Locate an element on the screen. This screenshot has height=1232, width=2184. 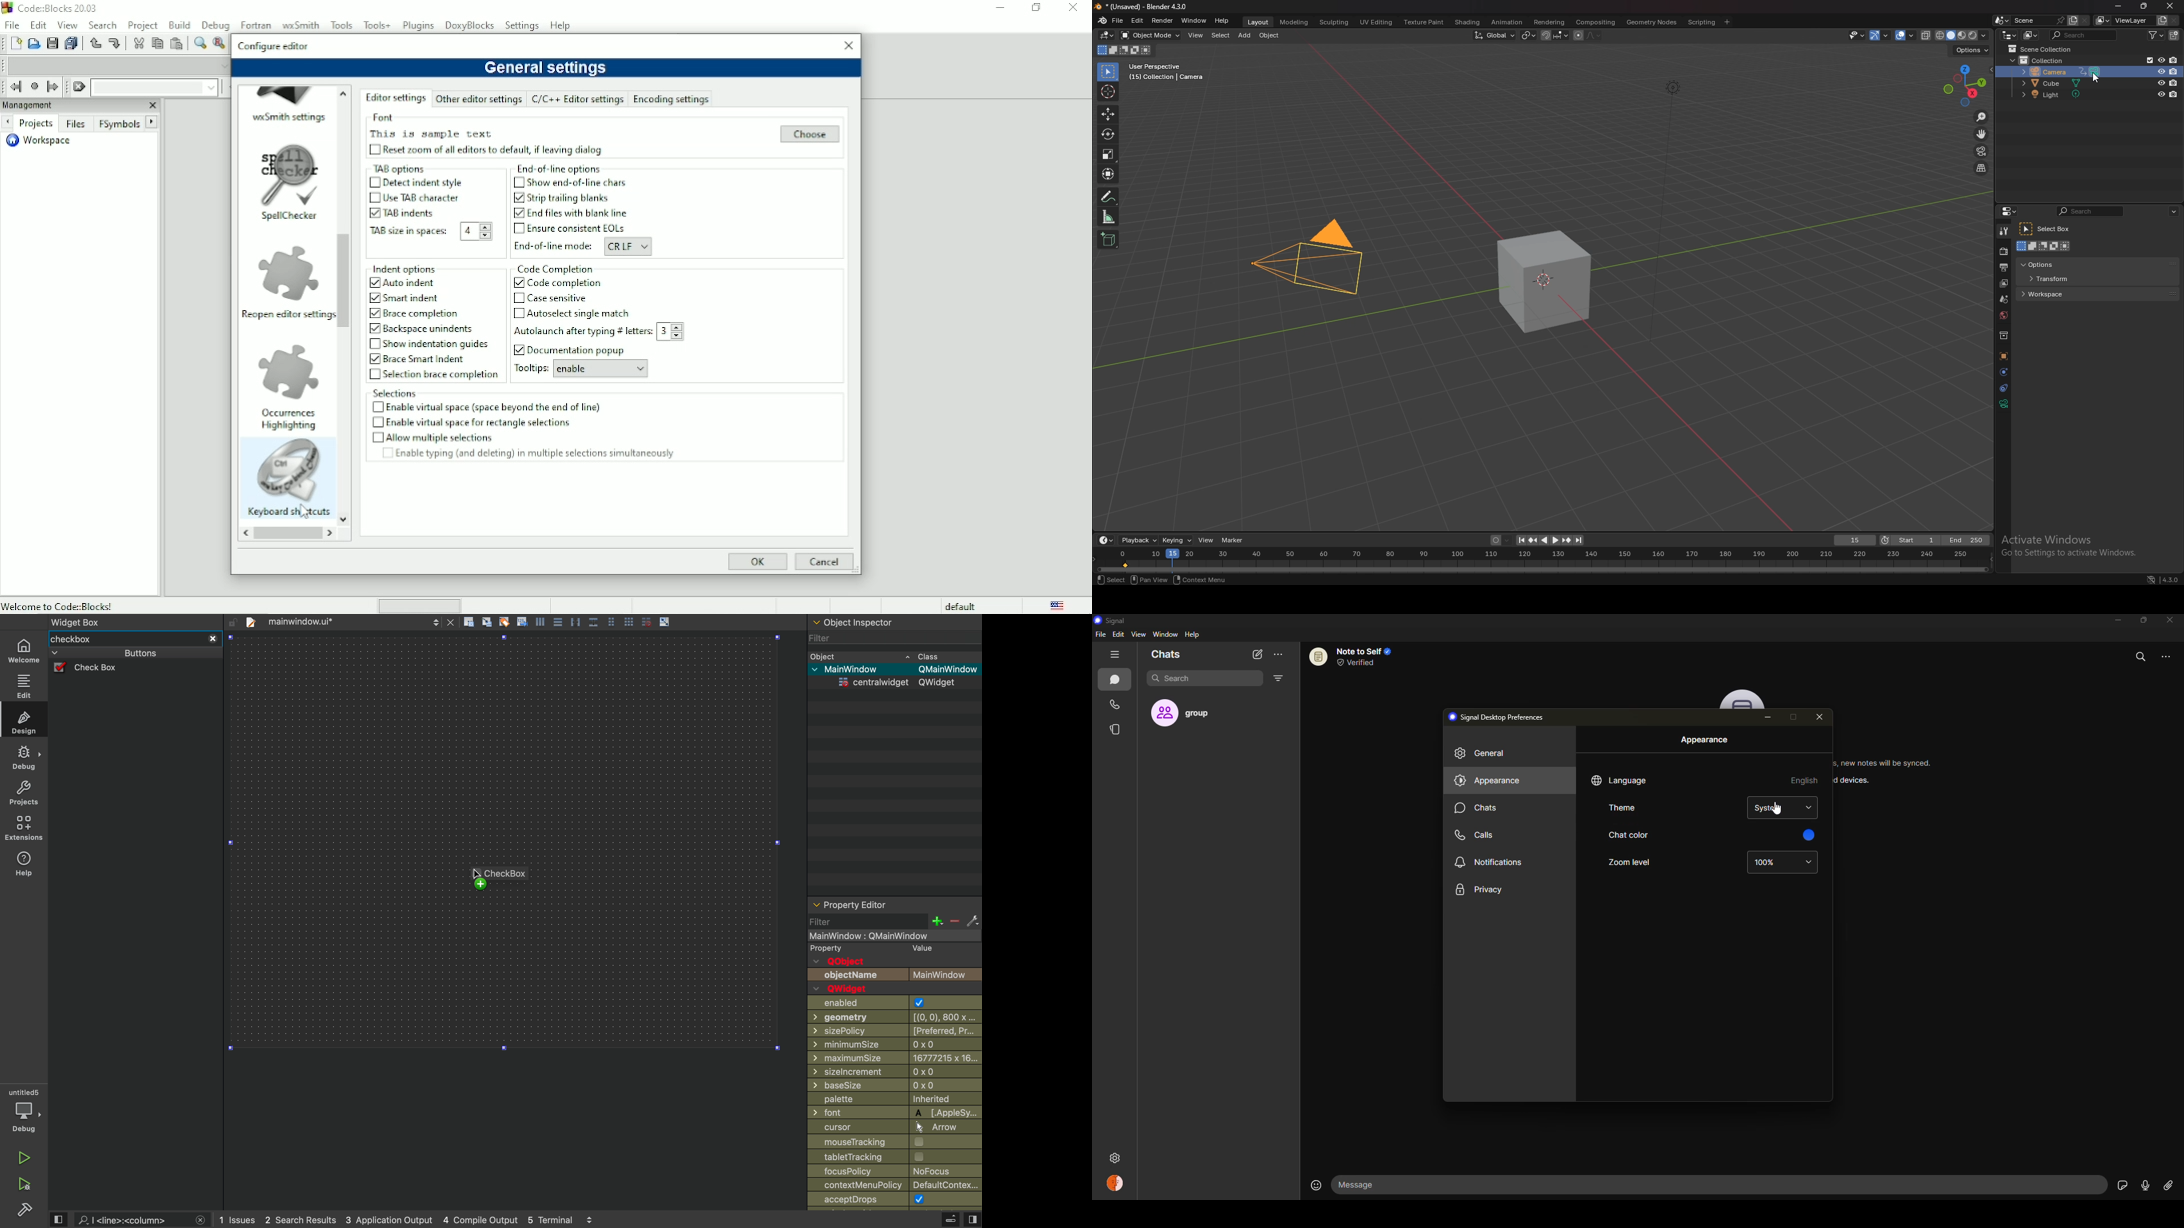
Code completion is located at coordinates (604, 268).